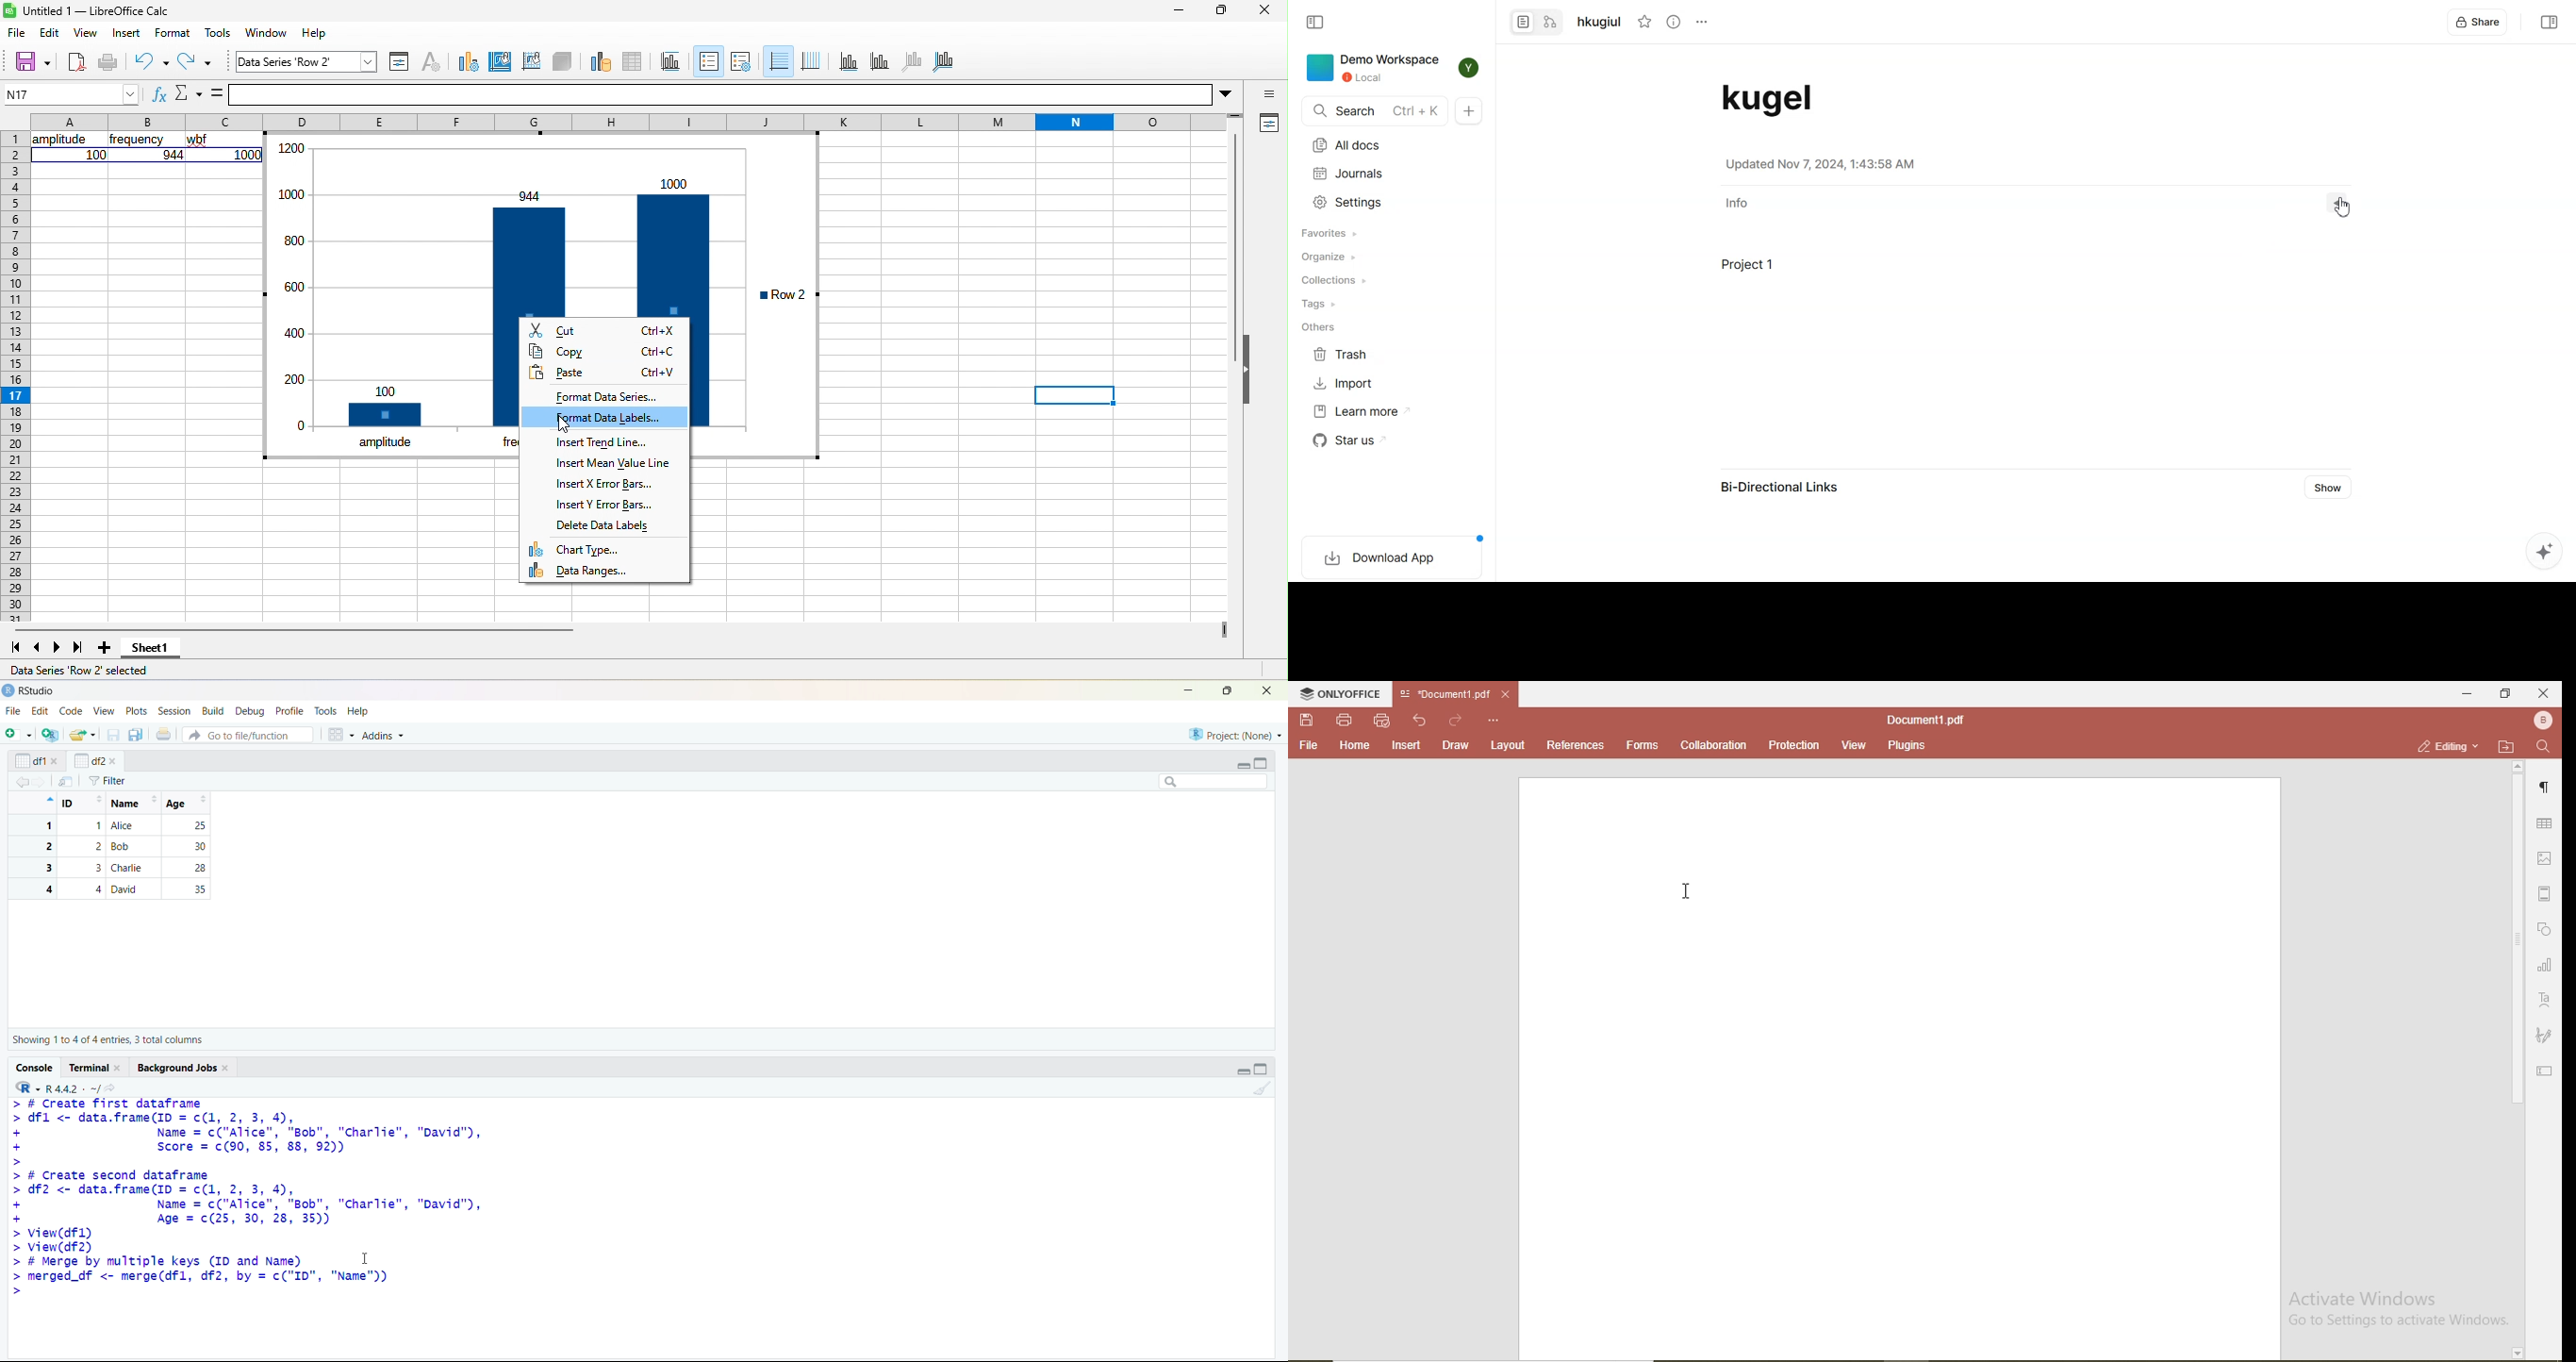  What do you see at coordinates (498, 62) in the screenshot?
I see `chart area` at bounding box center [498, 62].